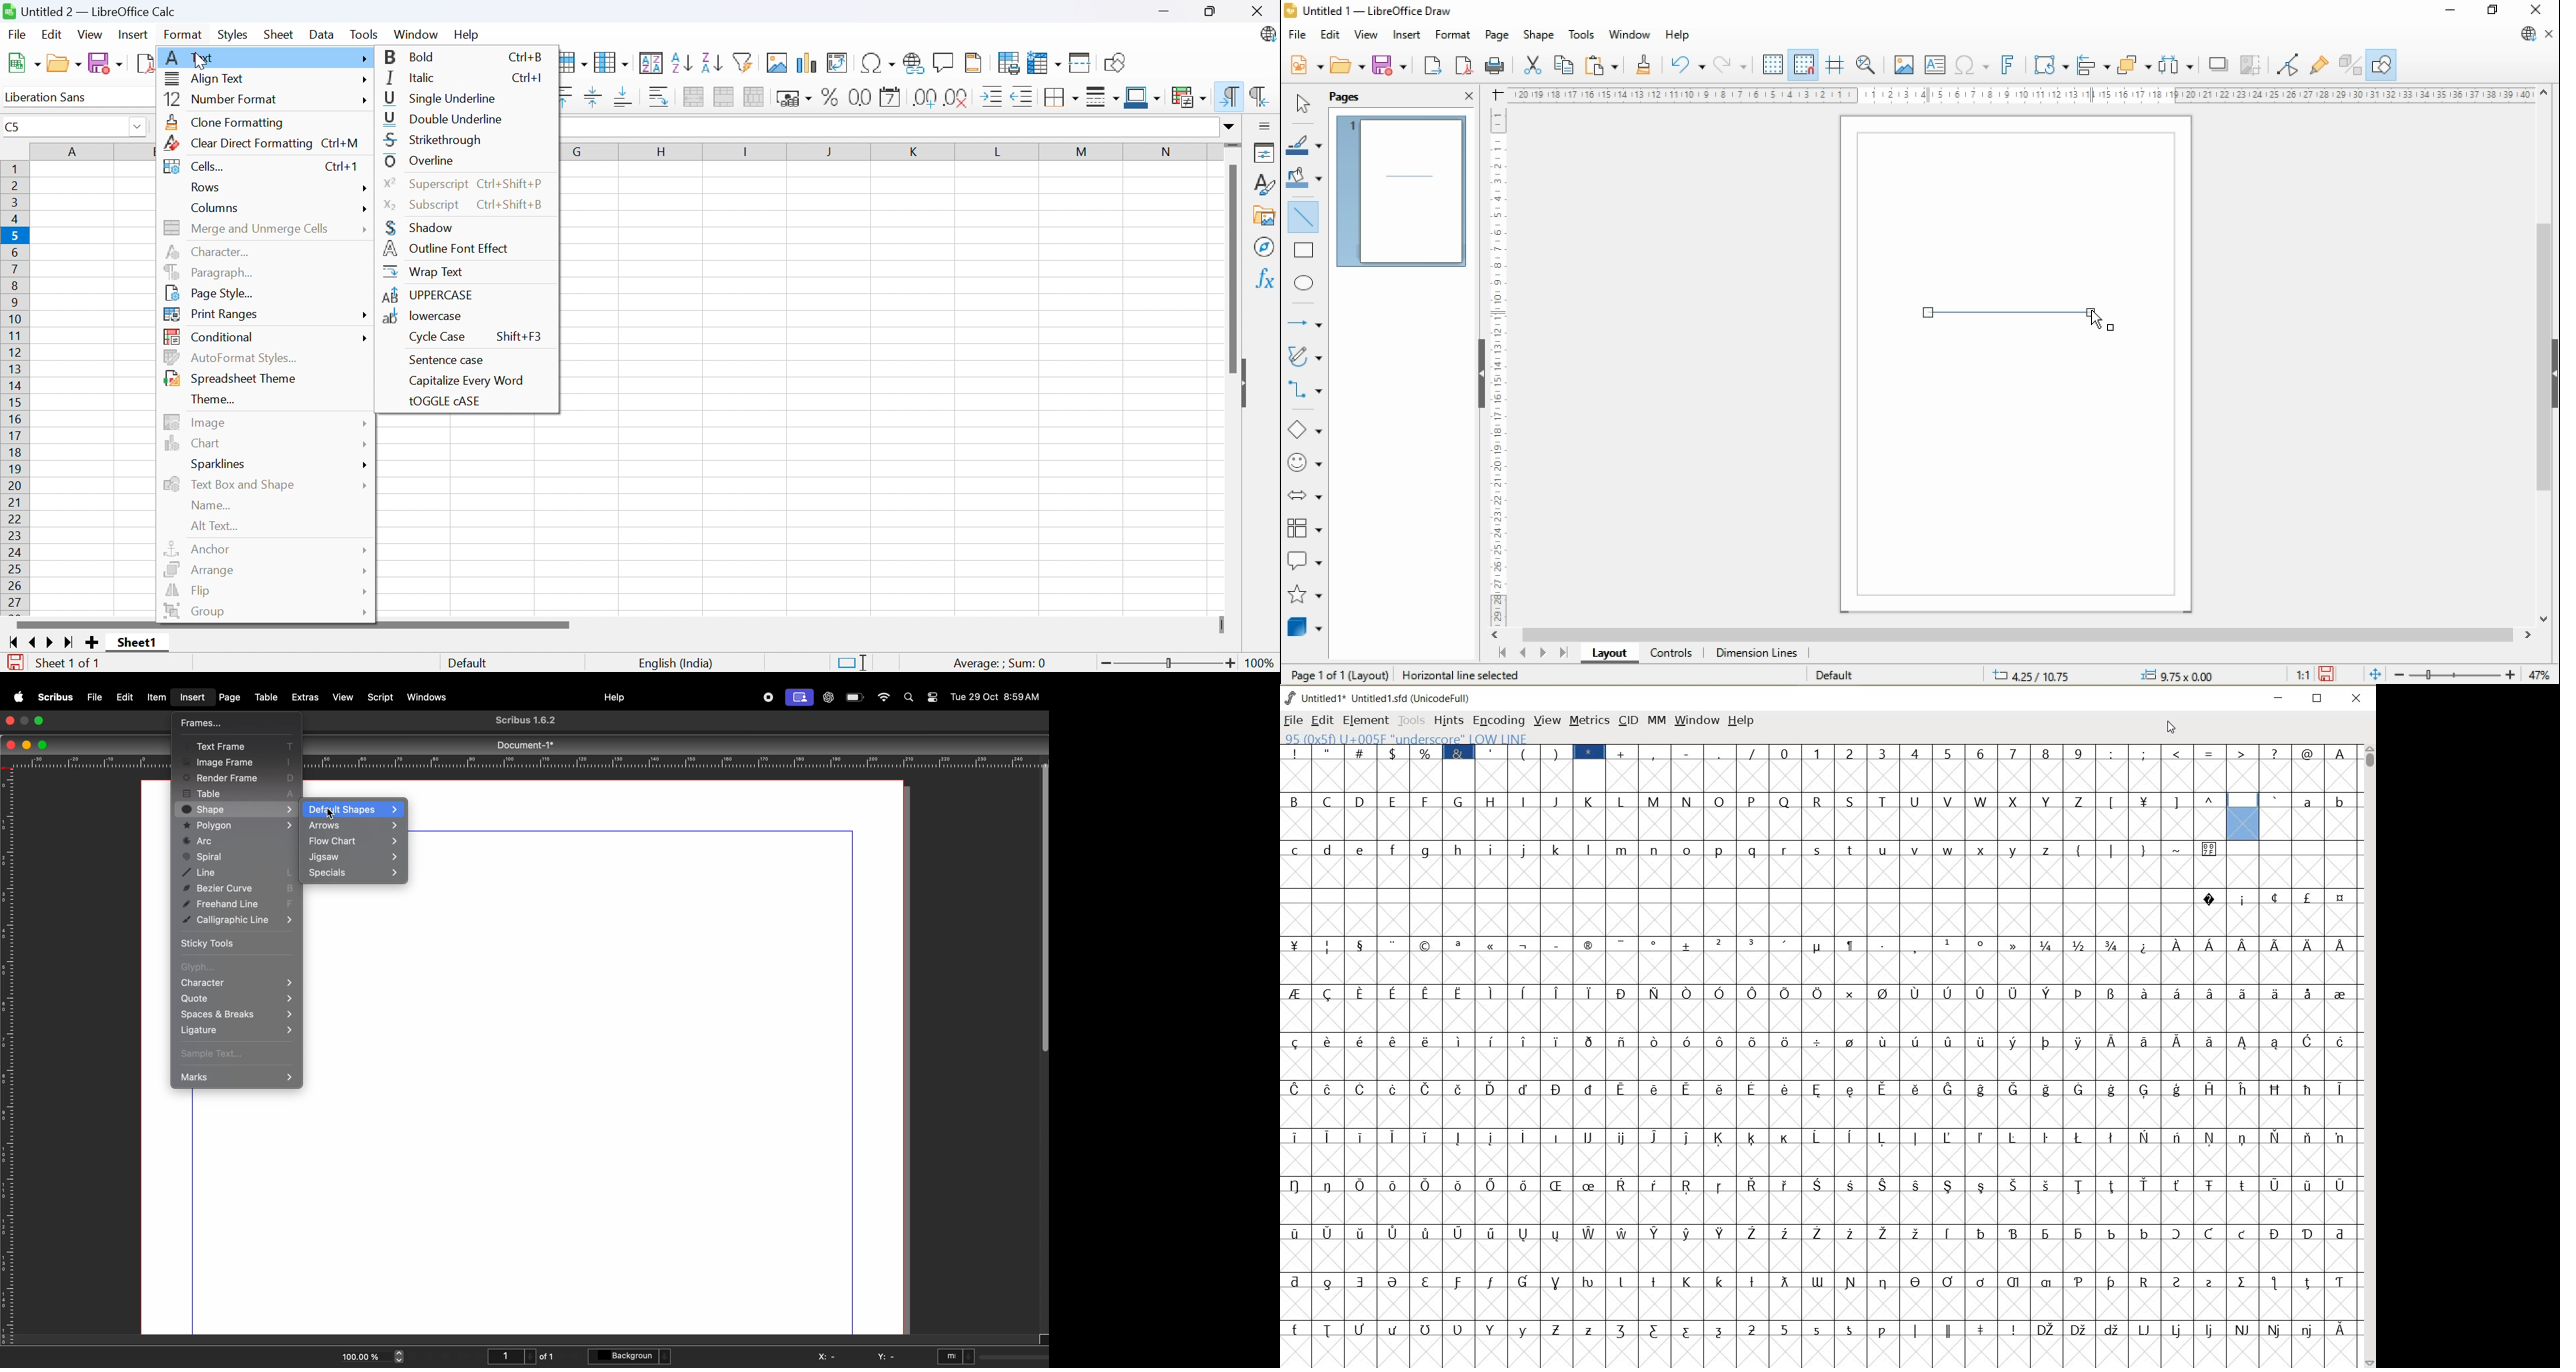 This screenshot has width=2576, height=1372. Describe the element at coordinates (2542, 674) in the screenshot. I see `zoom factor` at that location.